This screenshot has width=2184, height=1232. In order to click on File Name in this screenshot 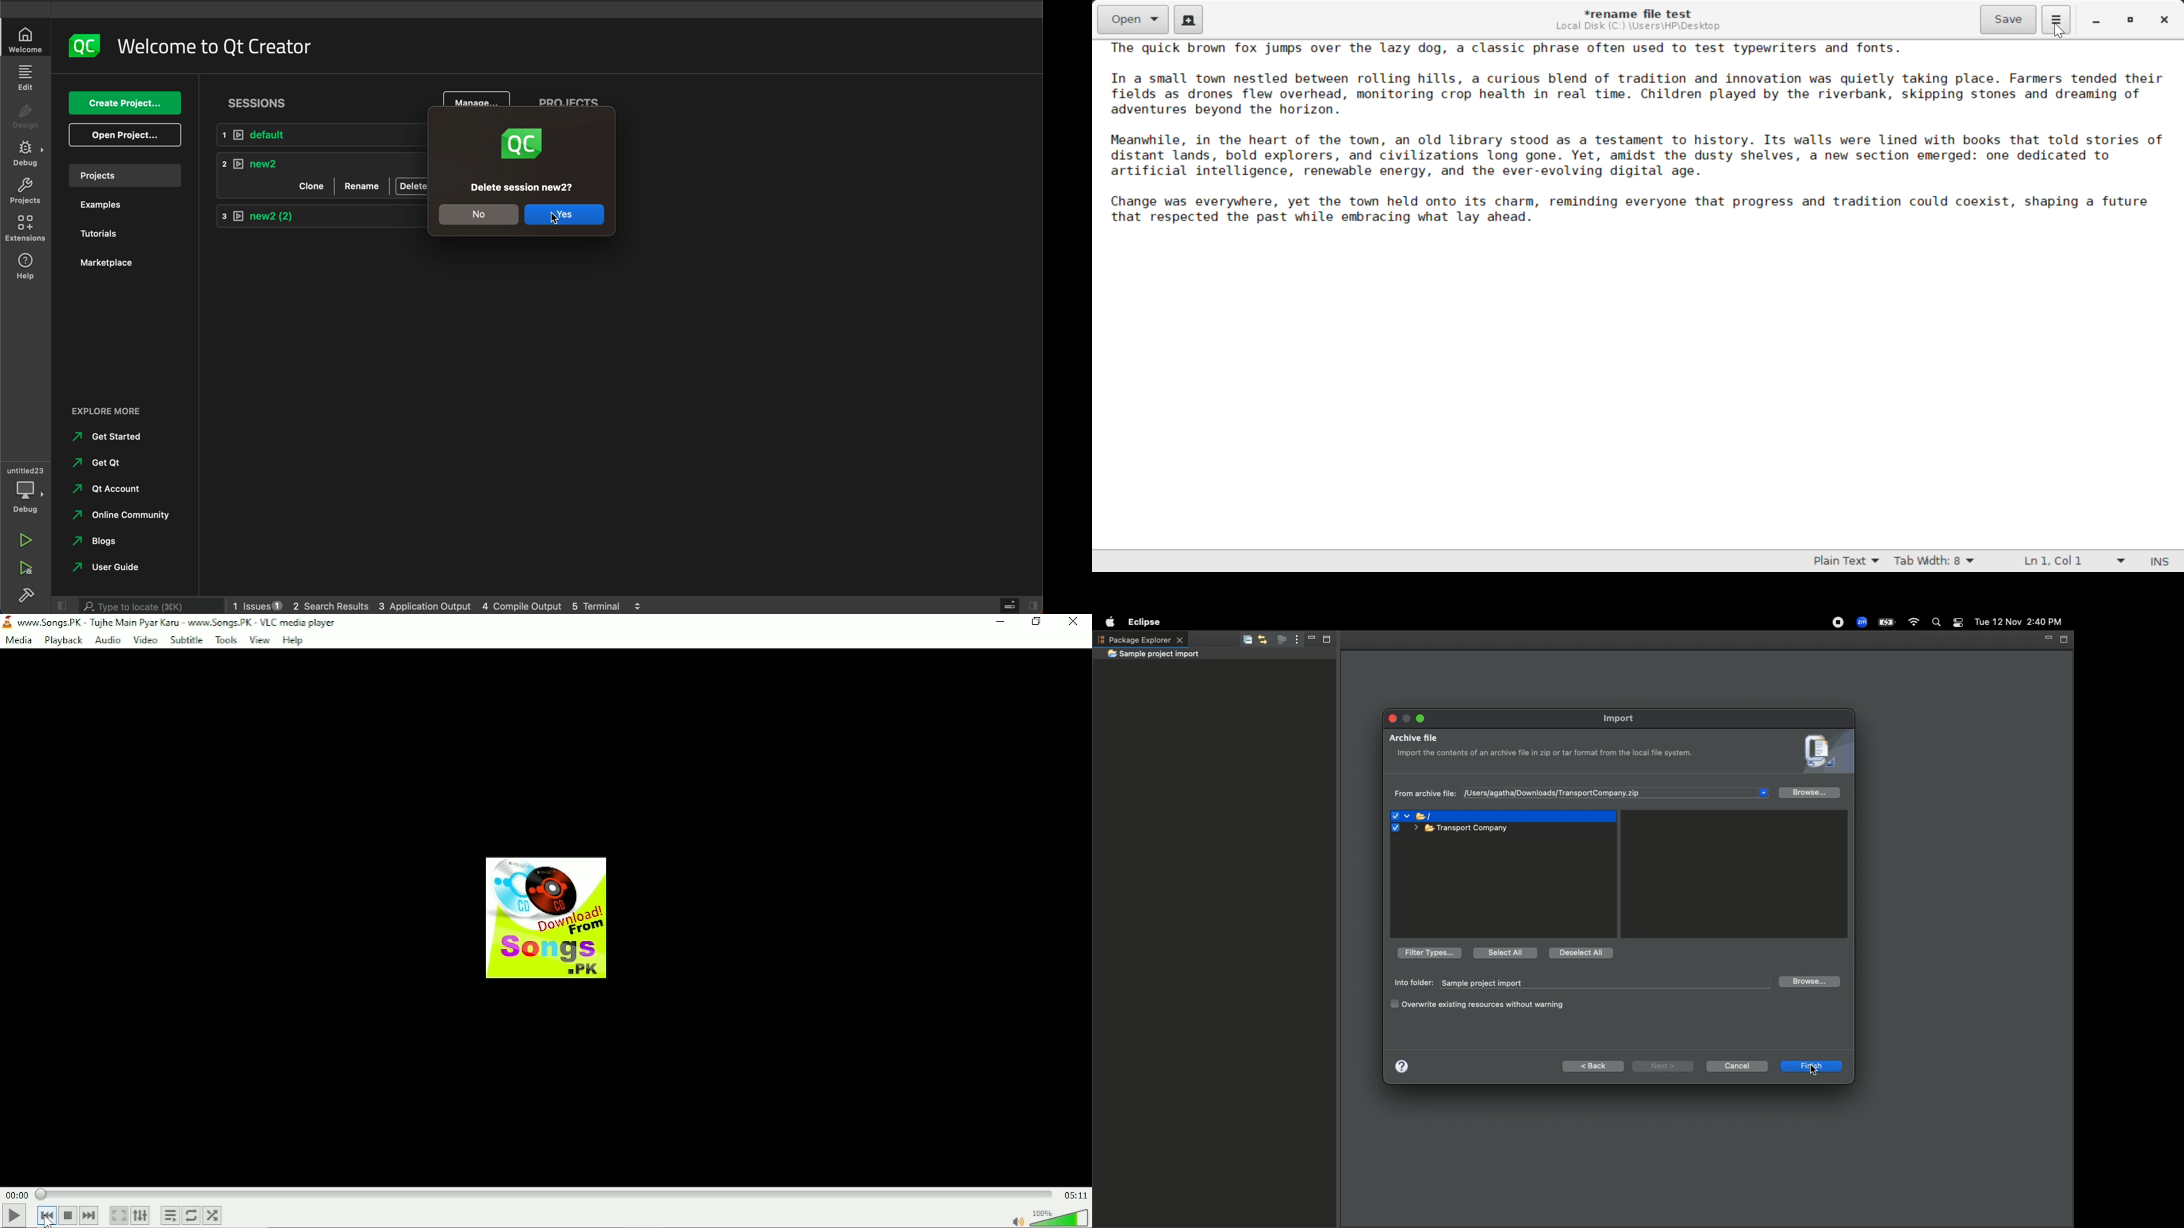, I will do `click(1637, 13)`.